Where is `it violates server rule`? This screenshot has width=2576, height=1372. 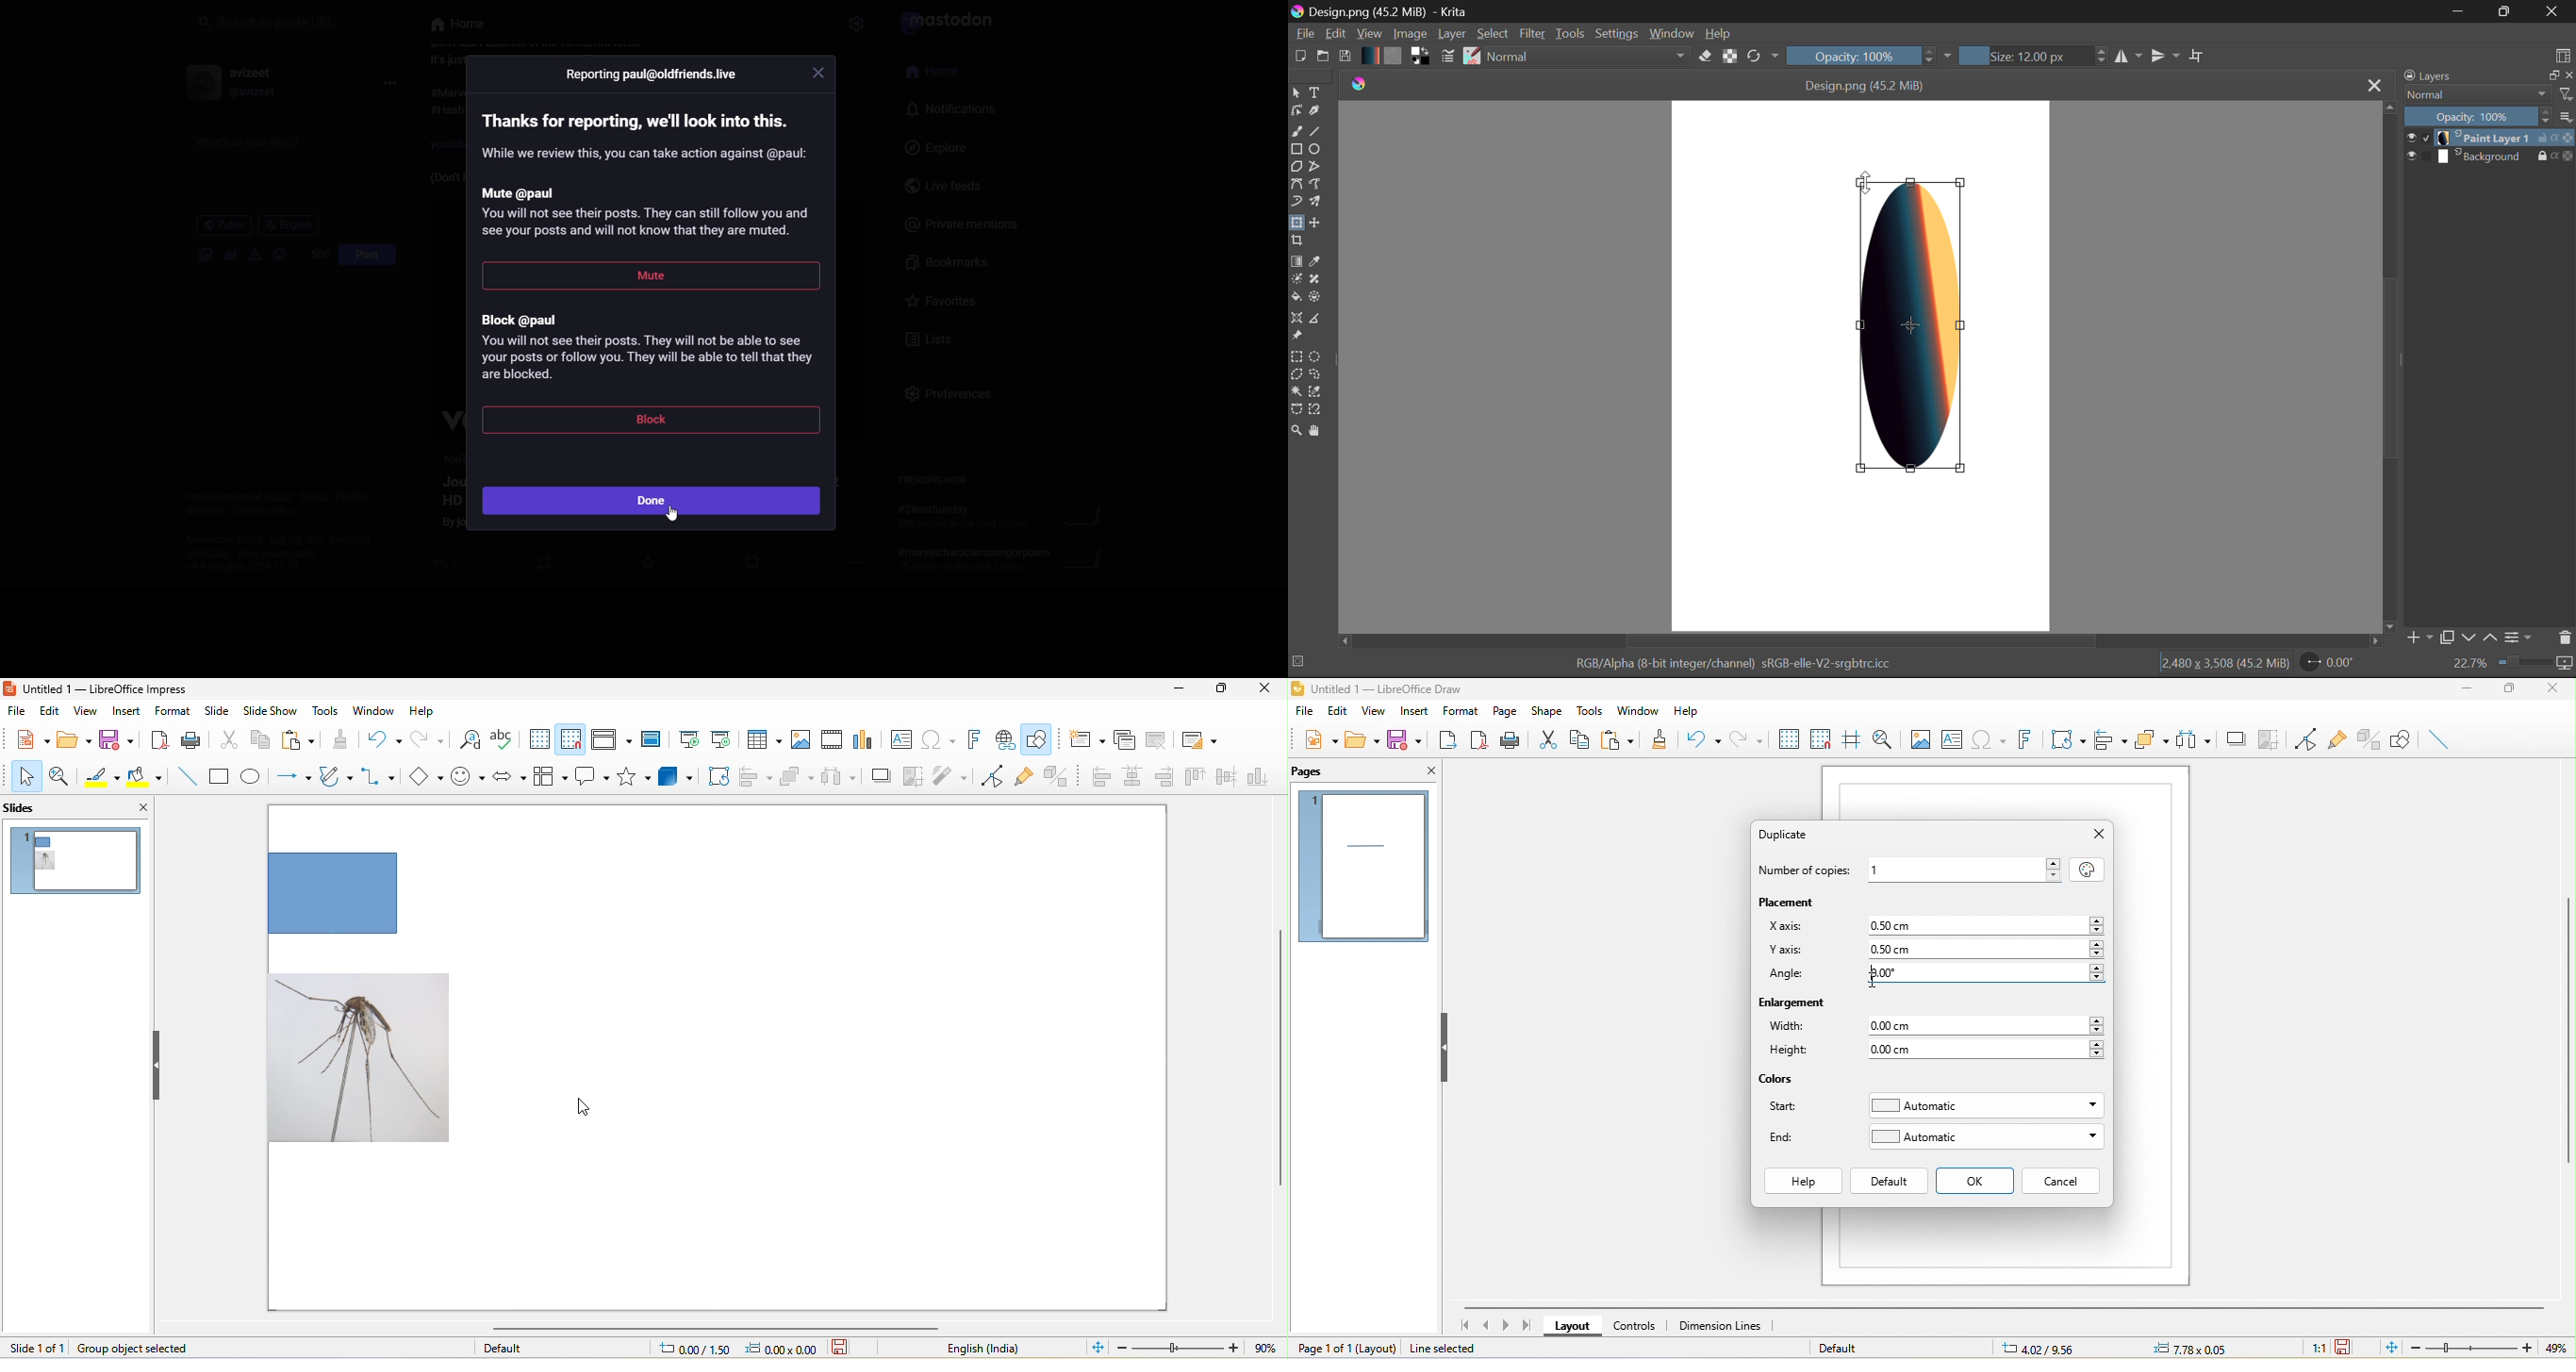 it violates server rule is located at coordinates (952, 18).